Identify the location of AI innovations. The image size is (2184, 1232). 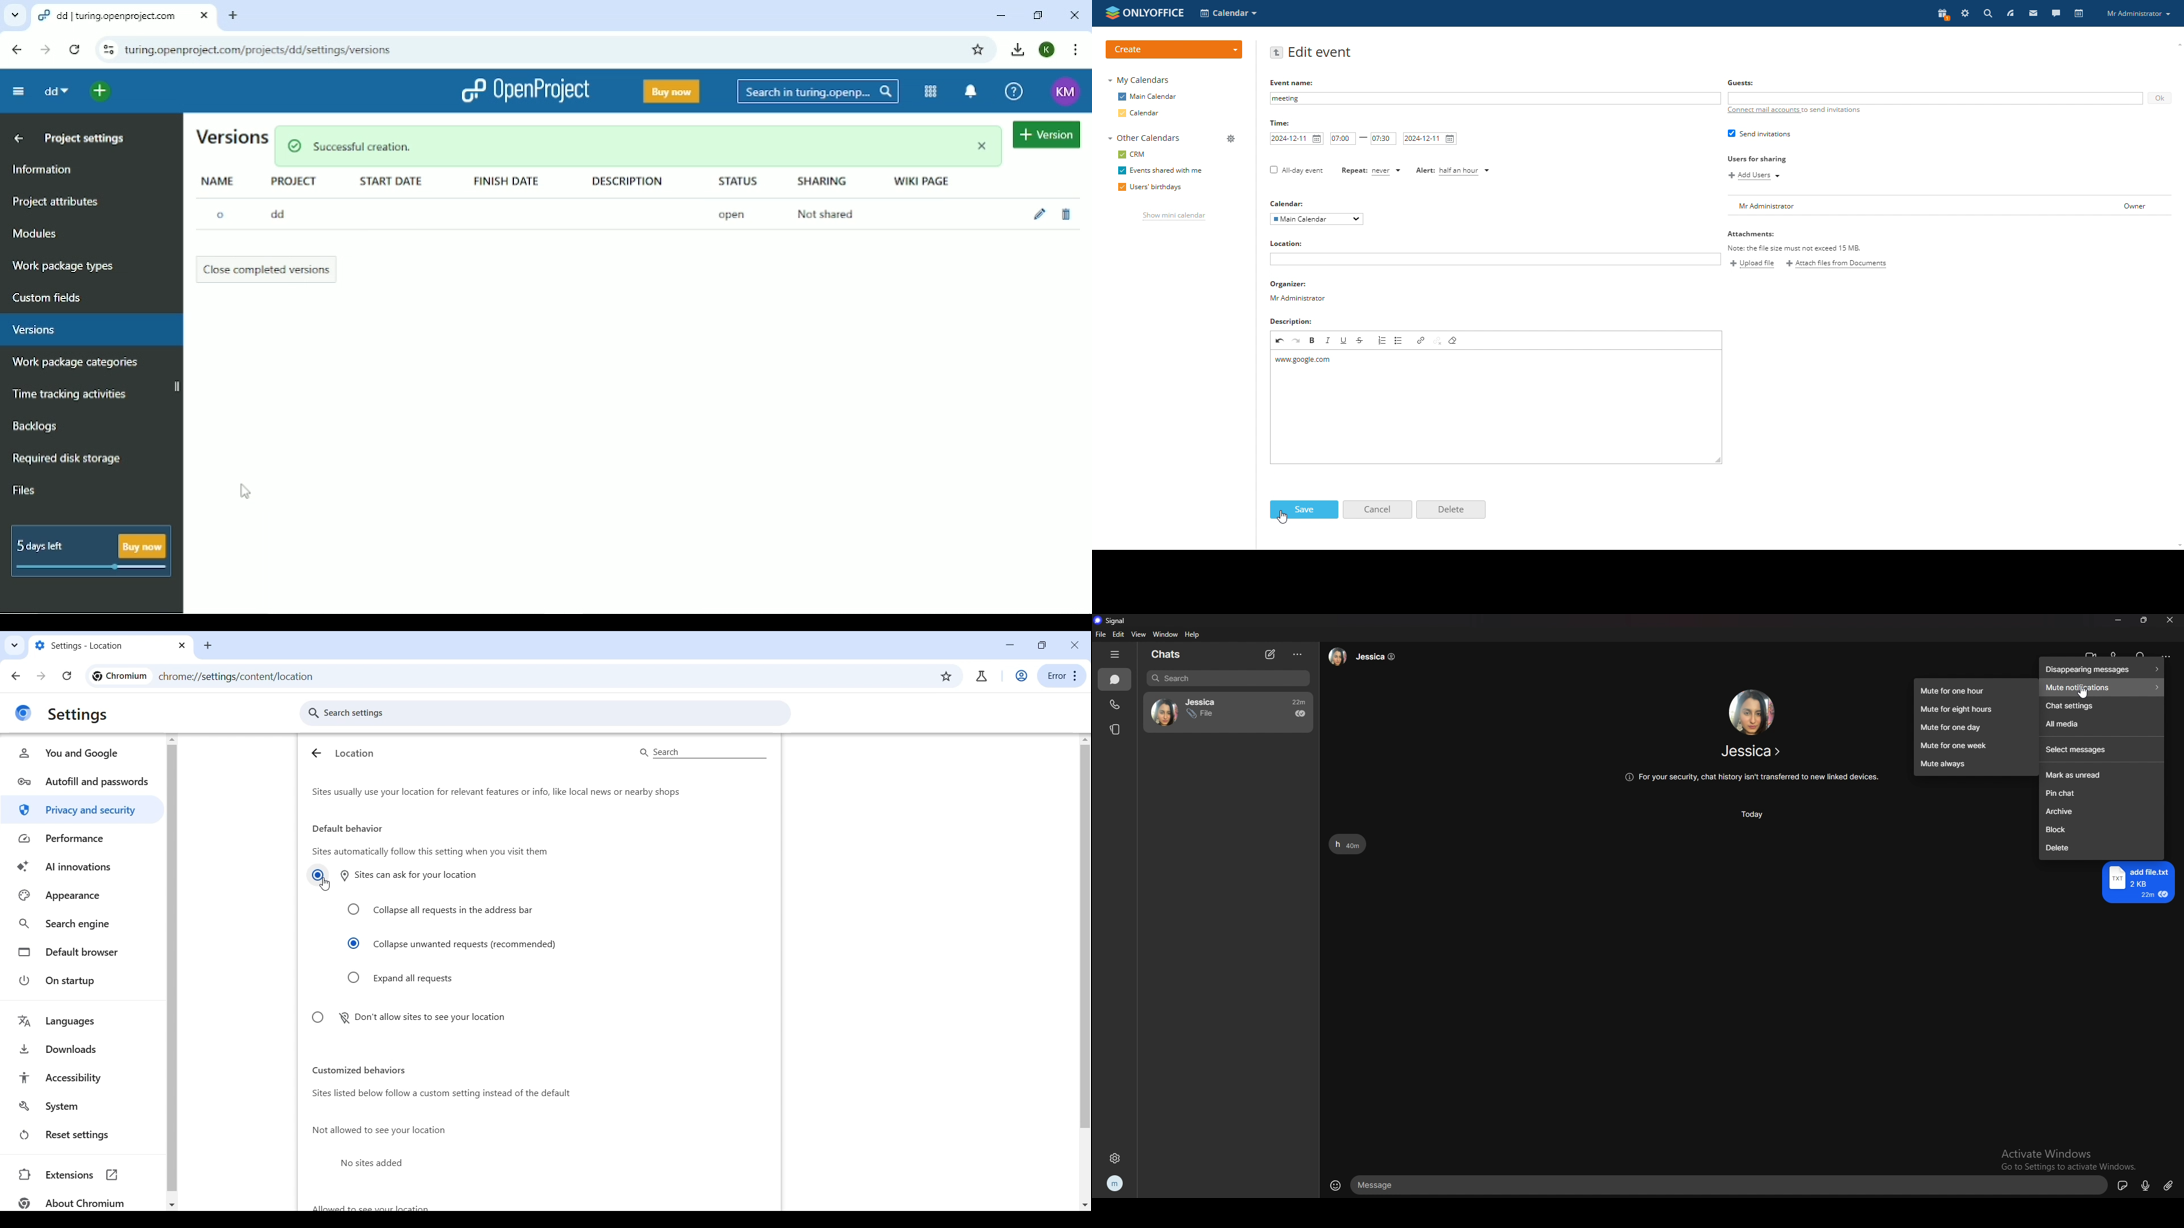
(82, 866).